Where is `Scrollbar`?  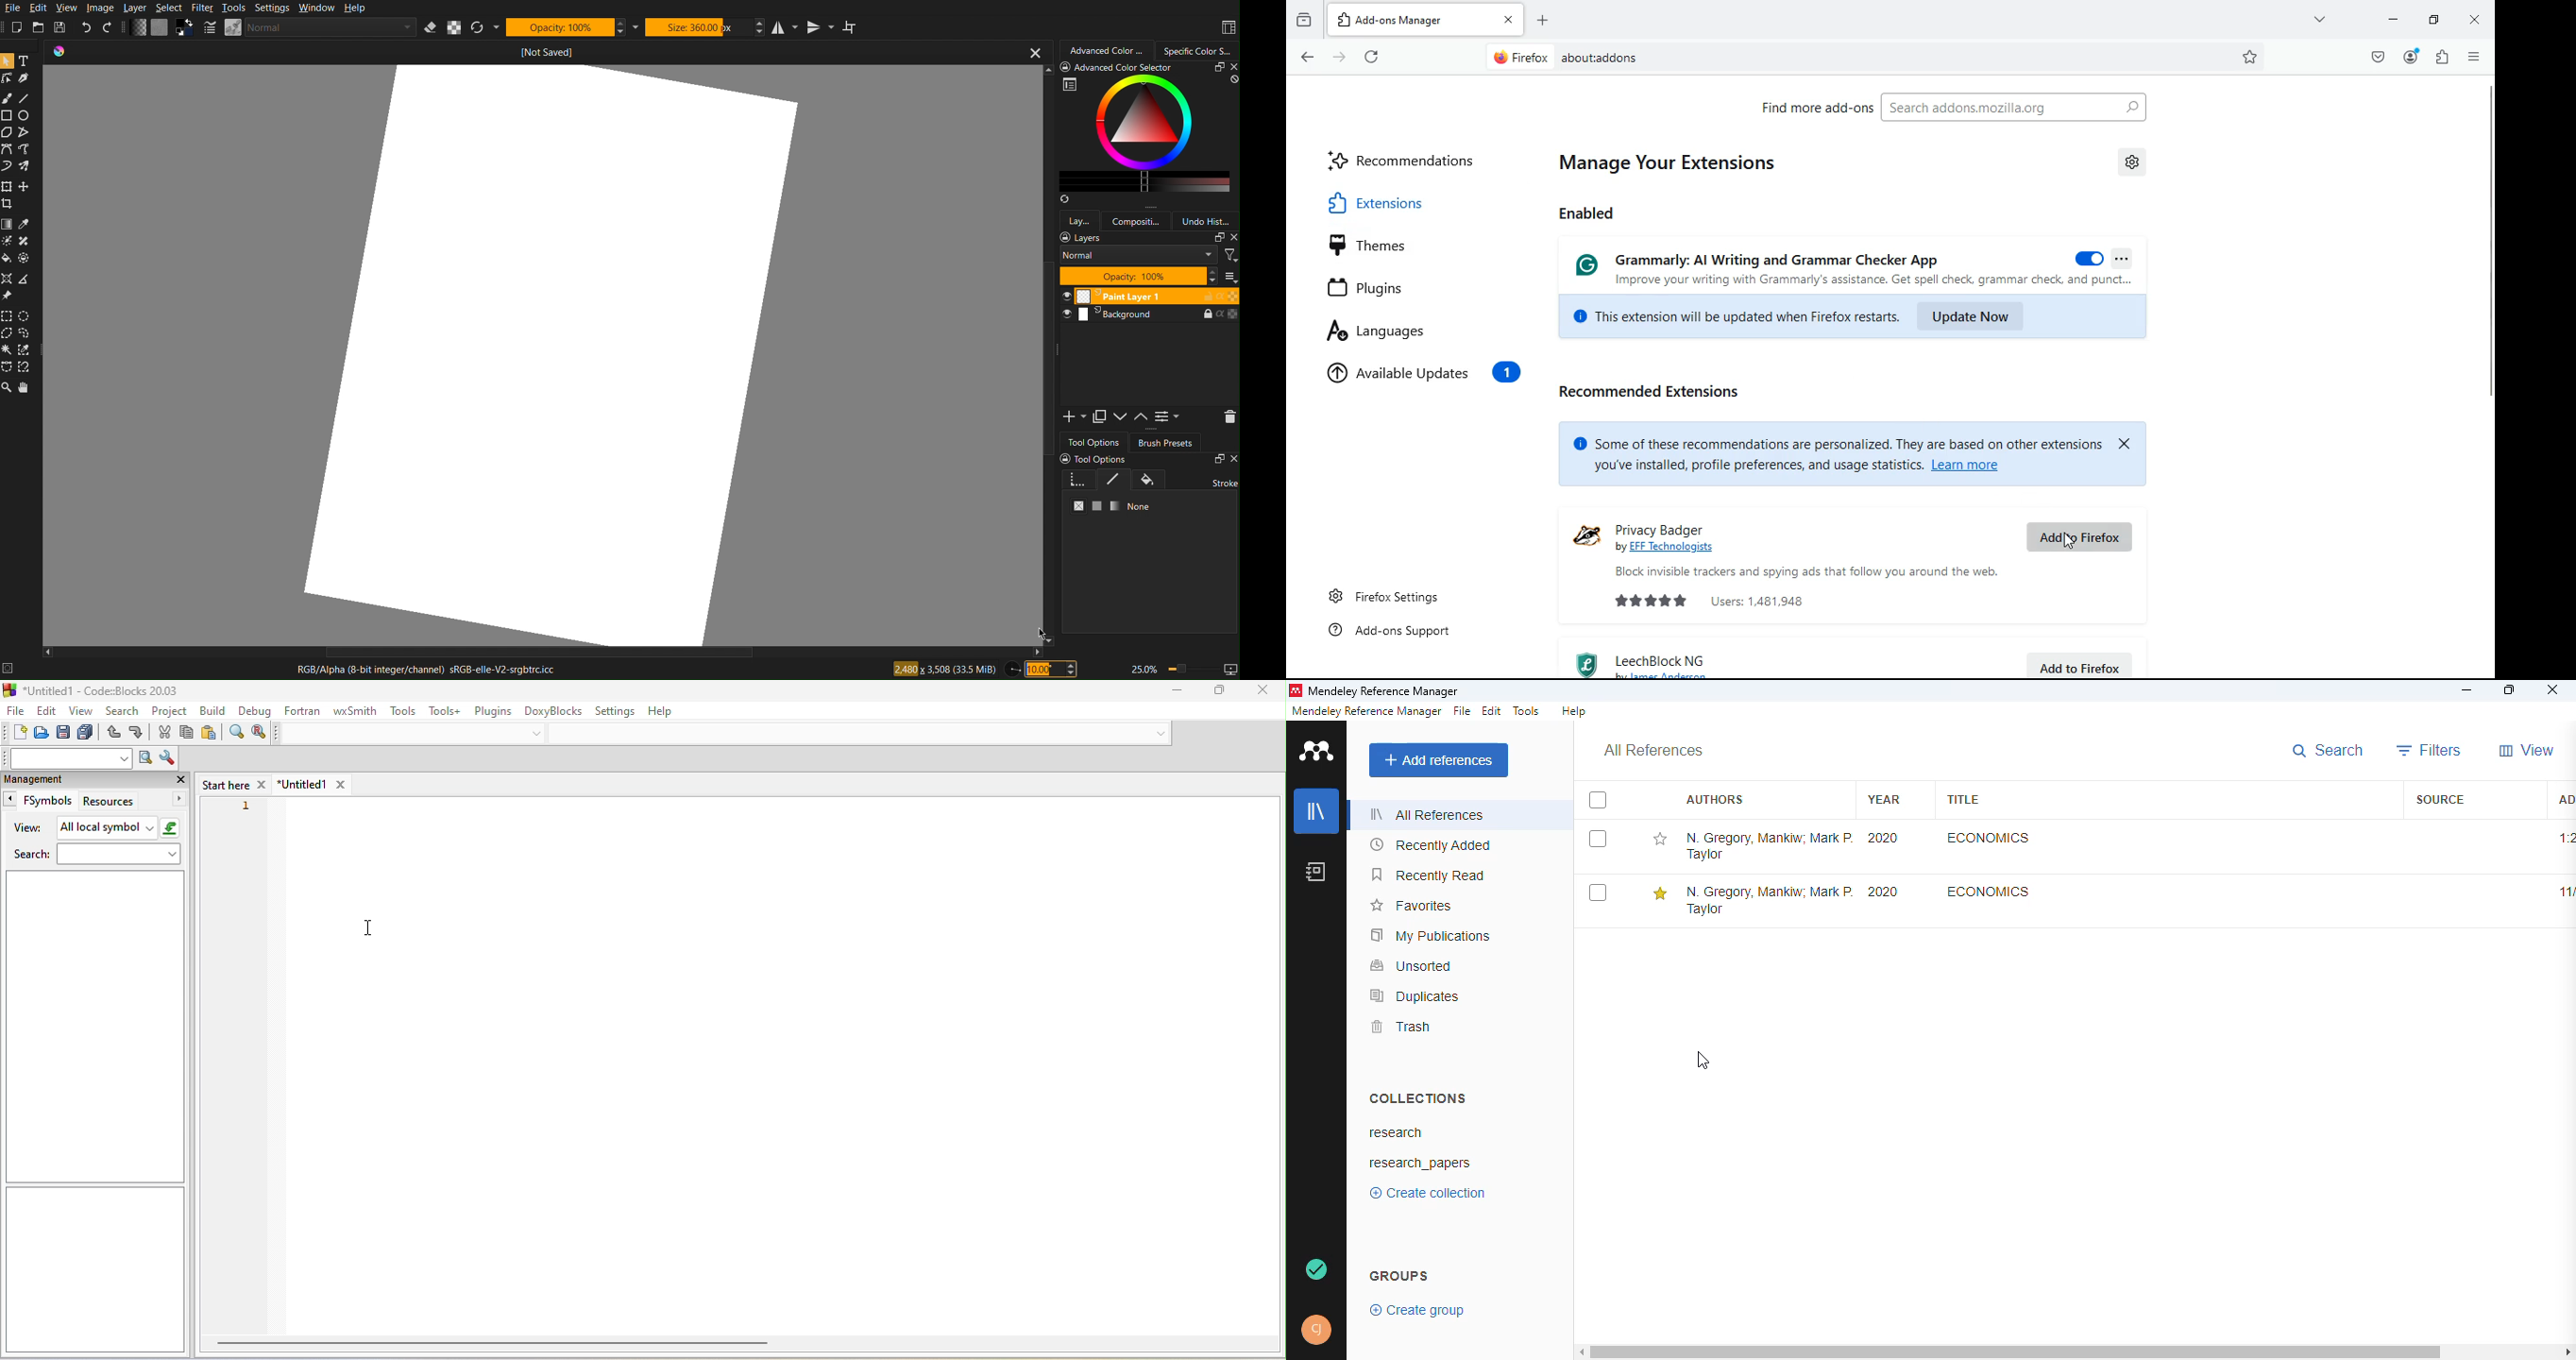 Scrollbar is located at coordinates (1049, 356).